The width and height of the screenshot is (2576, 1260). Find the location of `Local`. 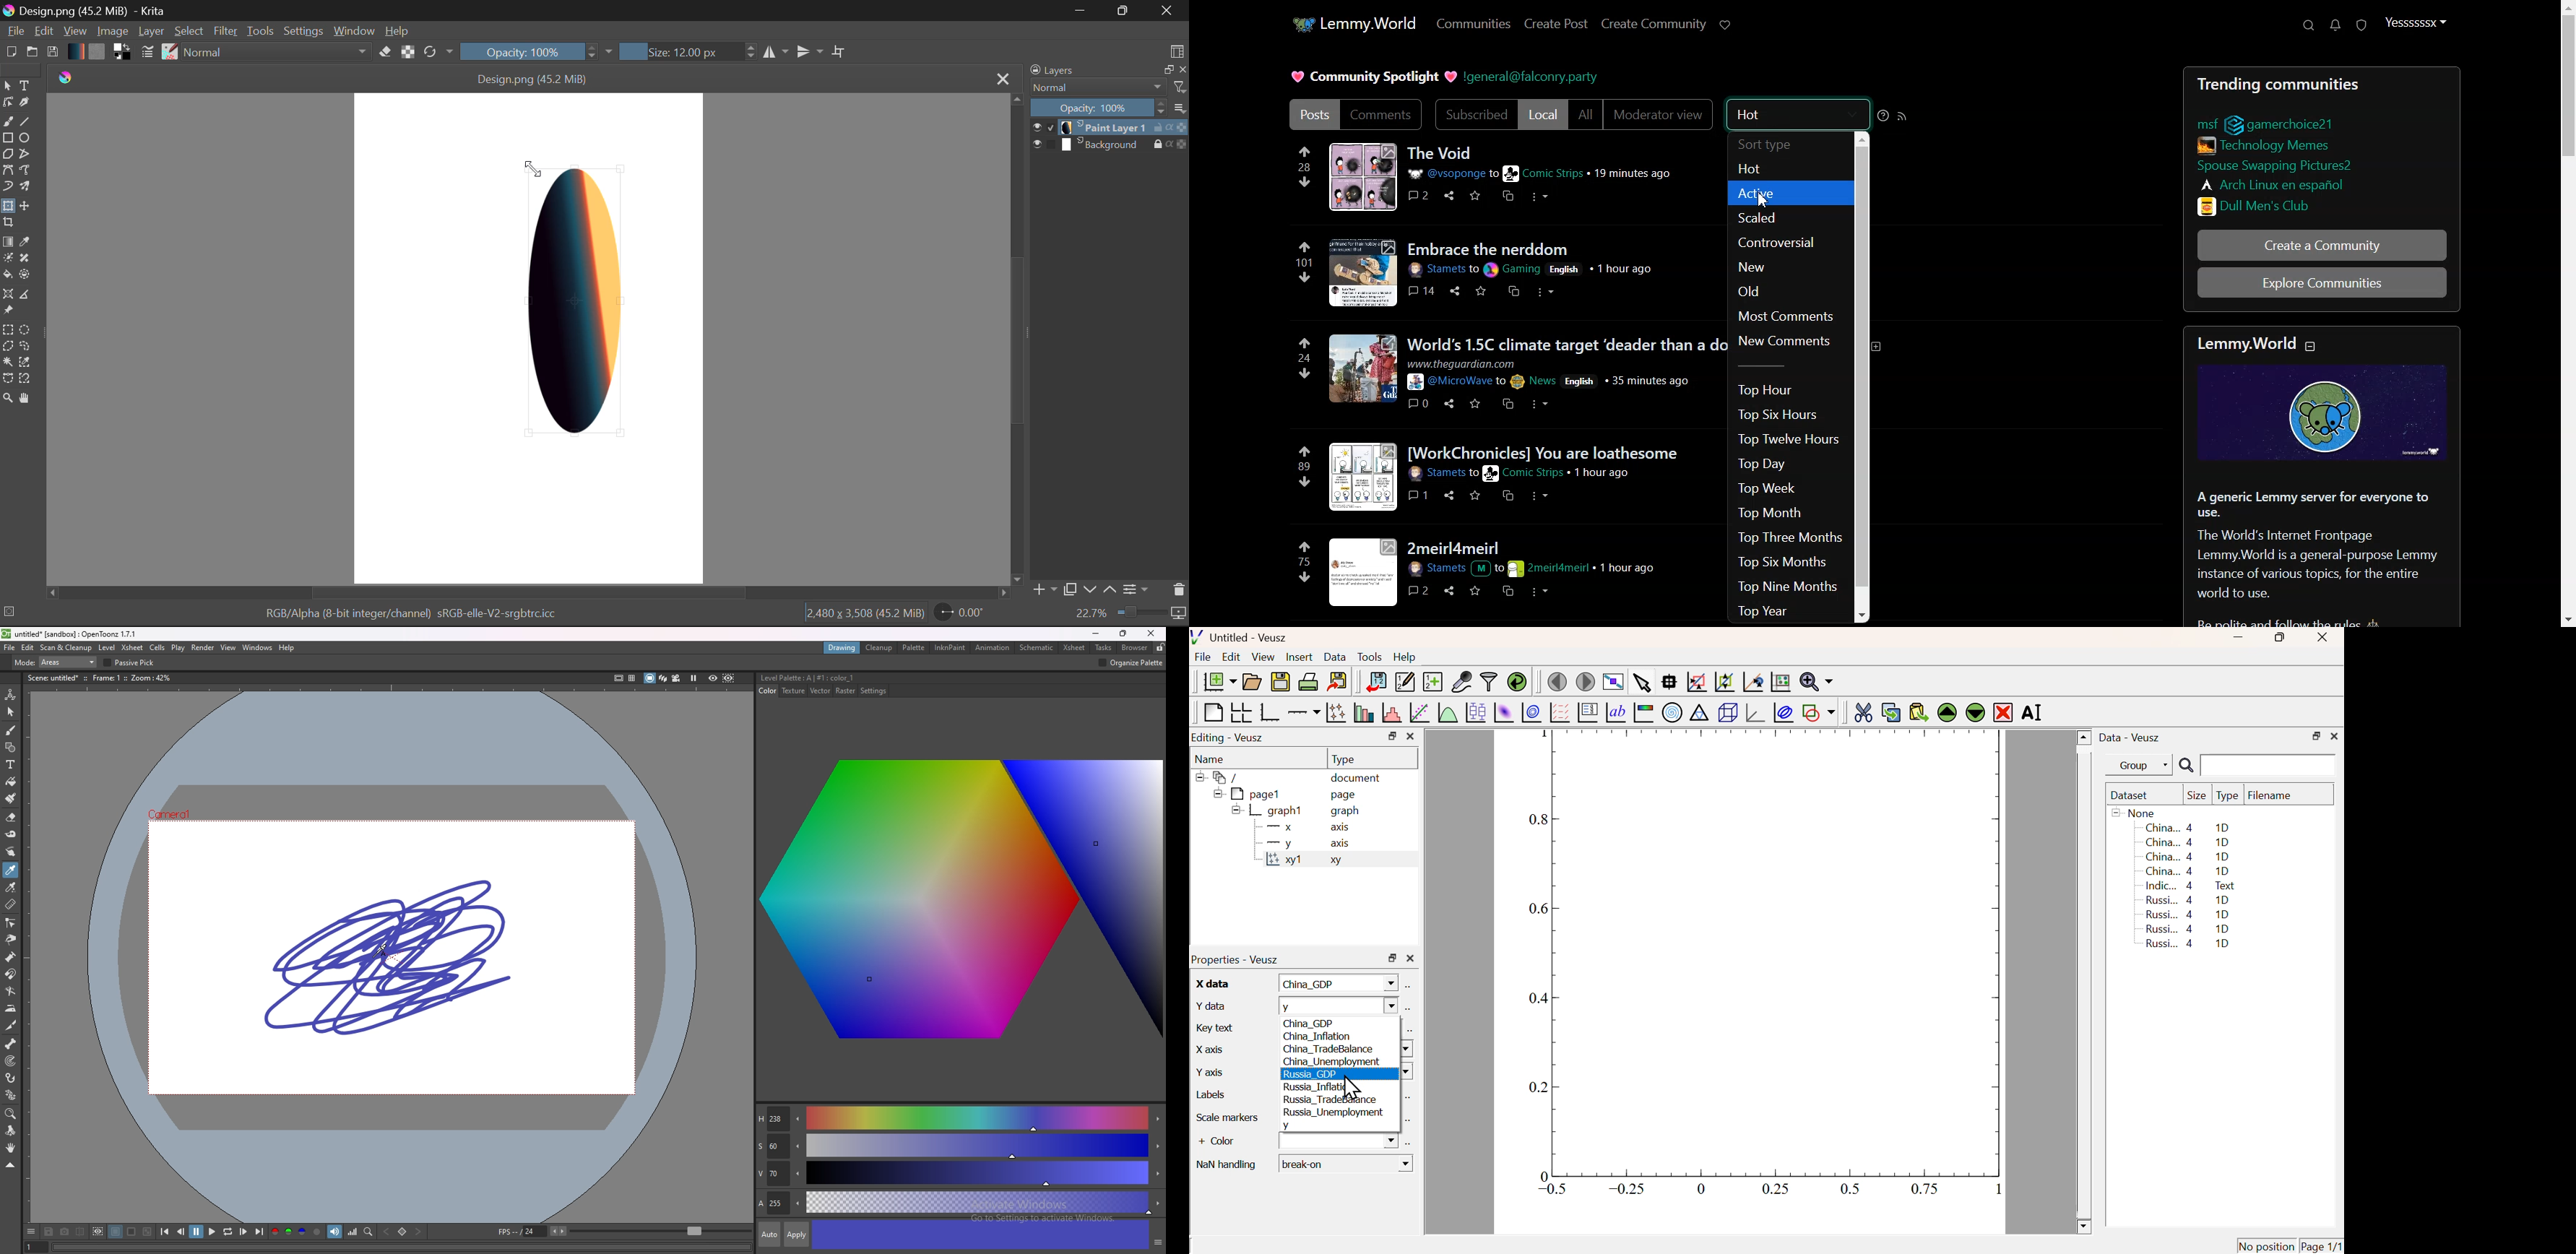

Local is located at coordinates (1543, 115).